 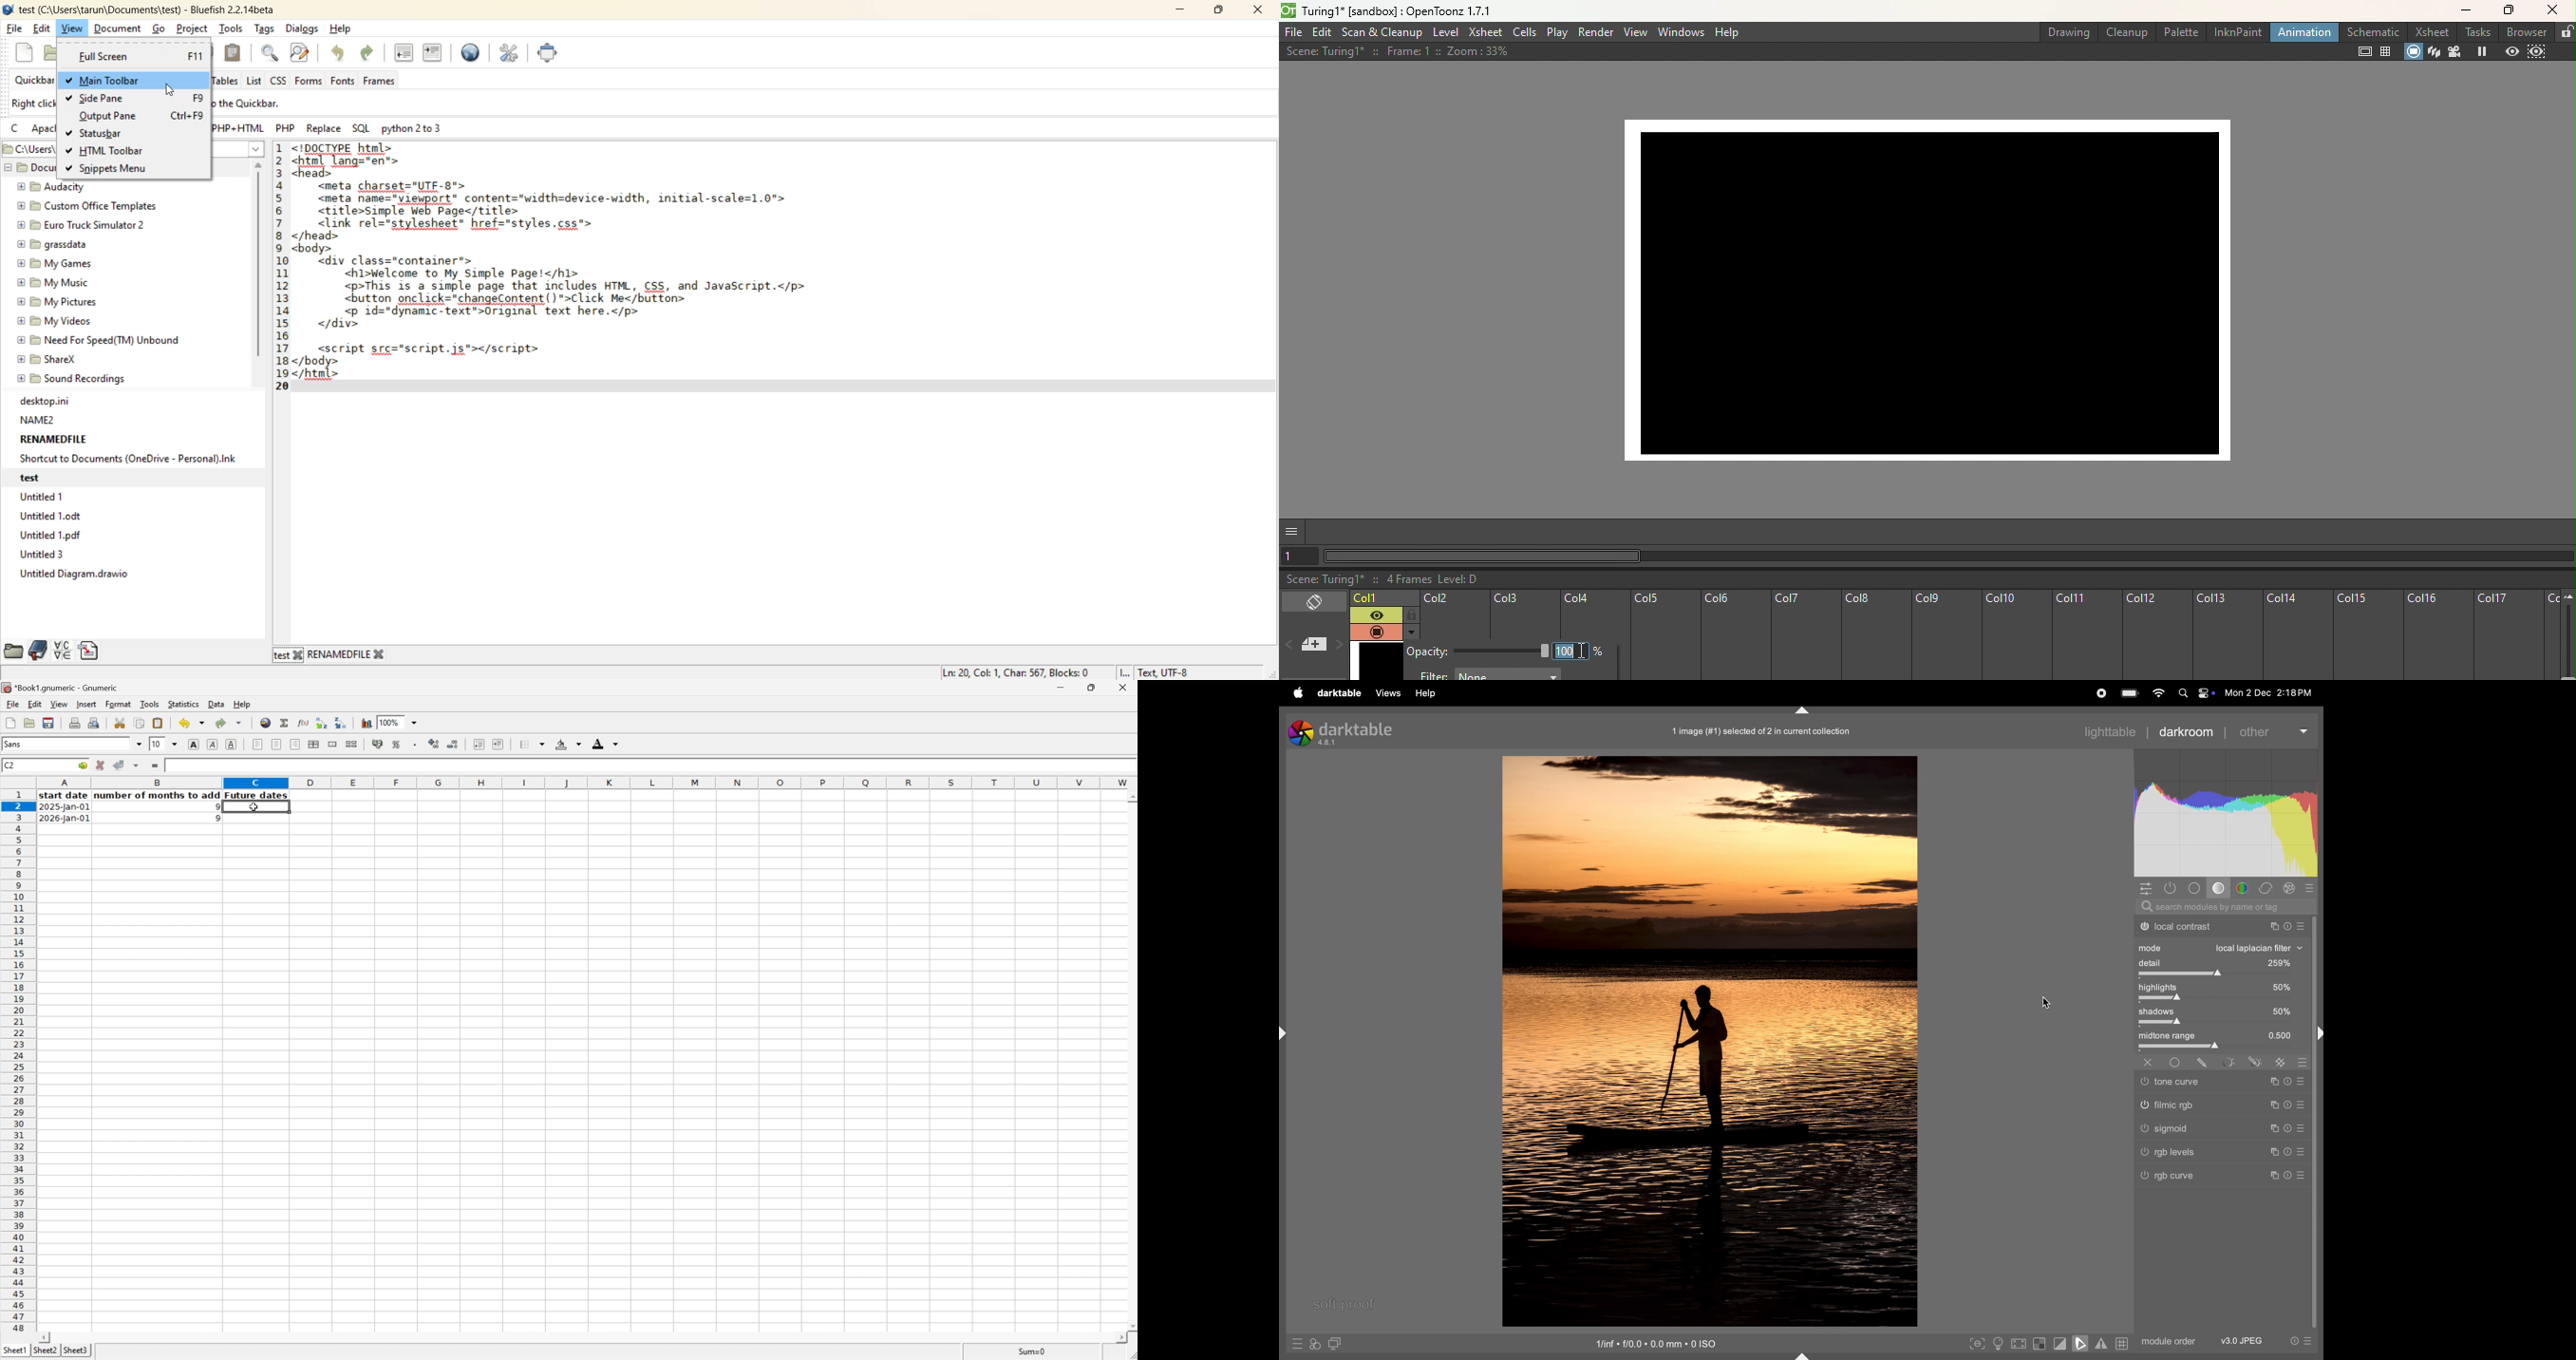 I want to click on Row numbers, so click(x=18, y=1061).